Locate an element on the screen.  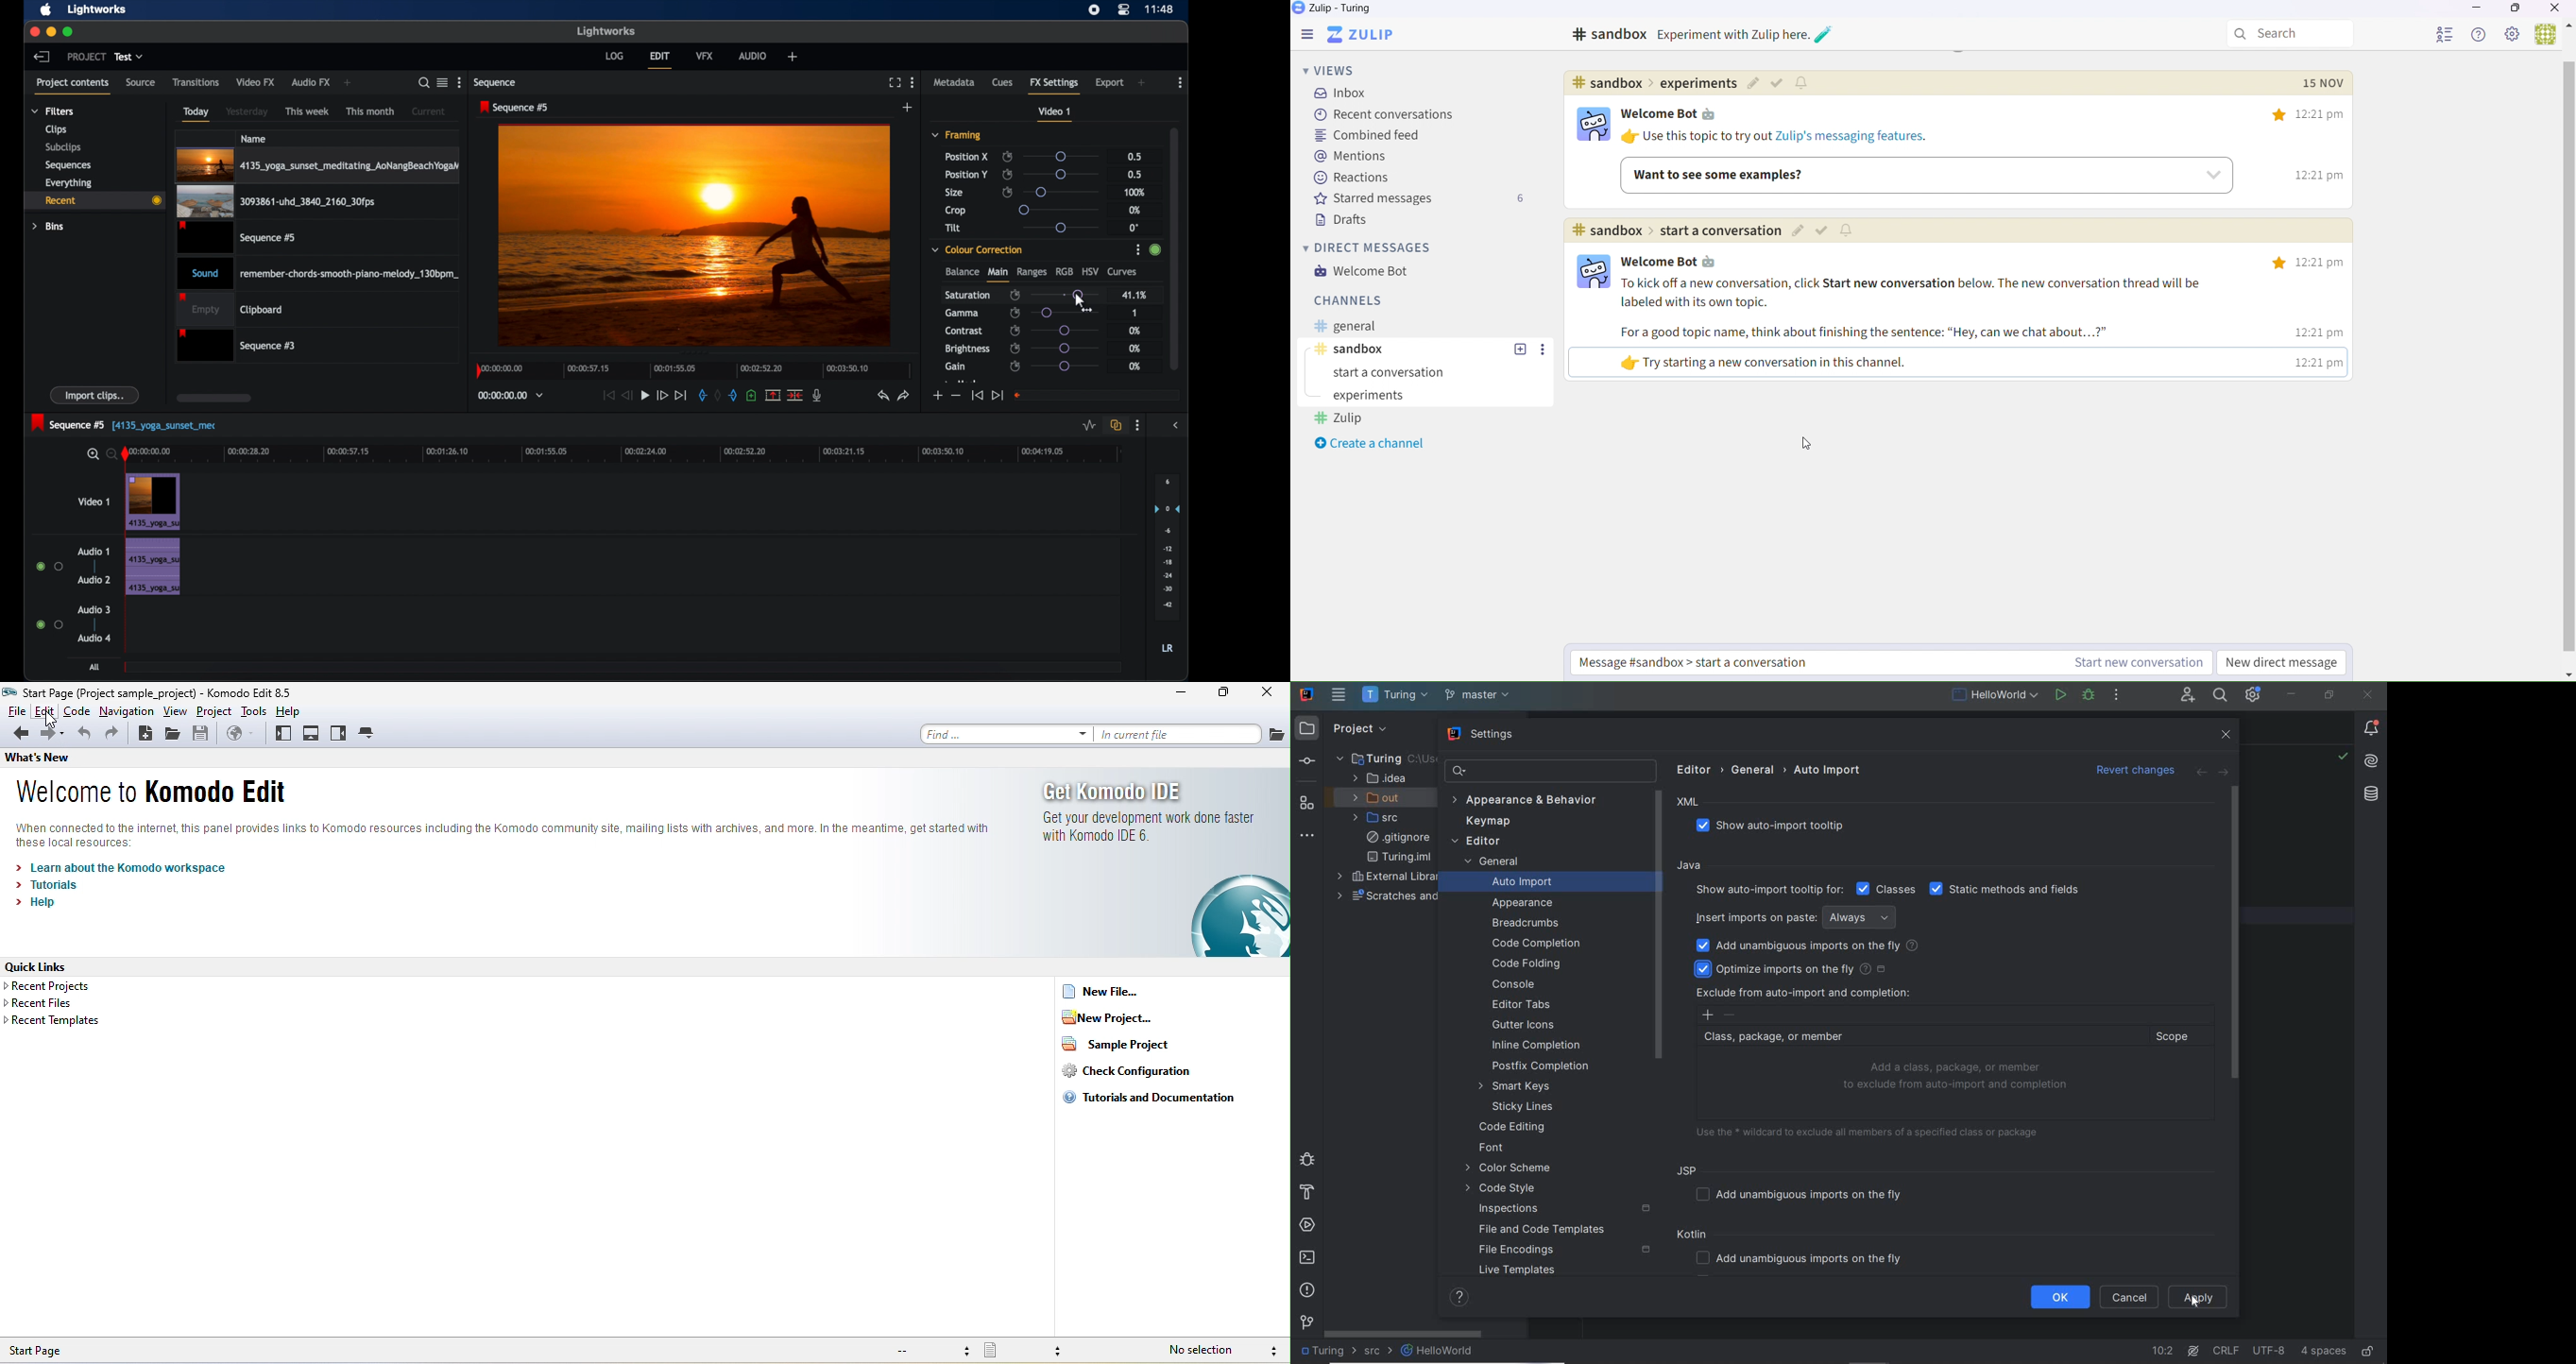
Help is located at coordinates (2481, 36).